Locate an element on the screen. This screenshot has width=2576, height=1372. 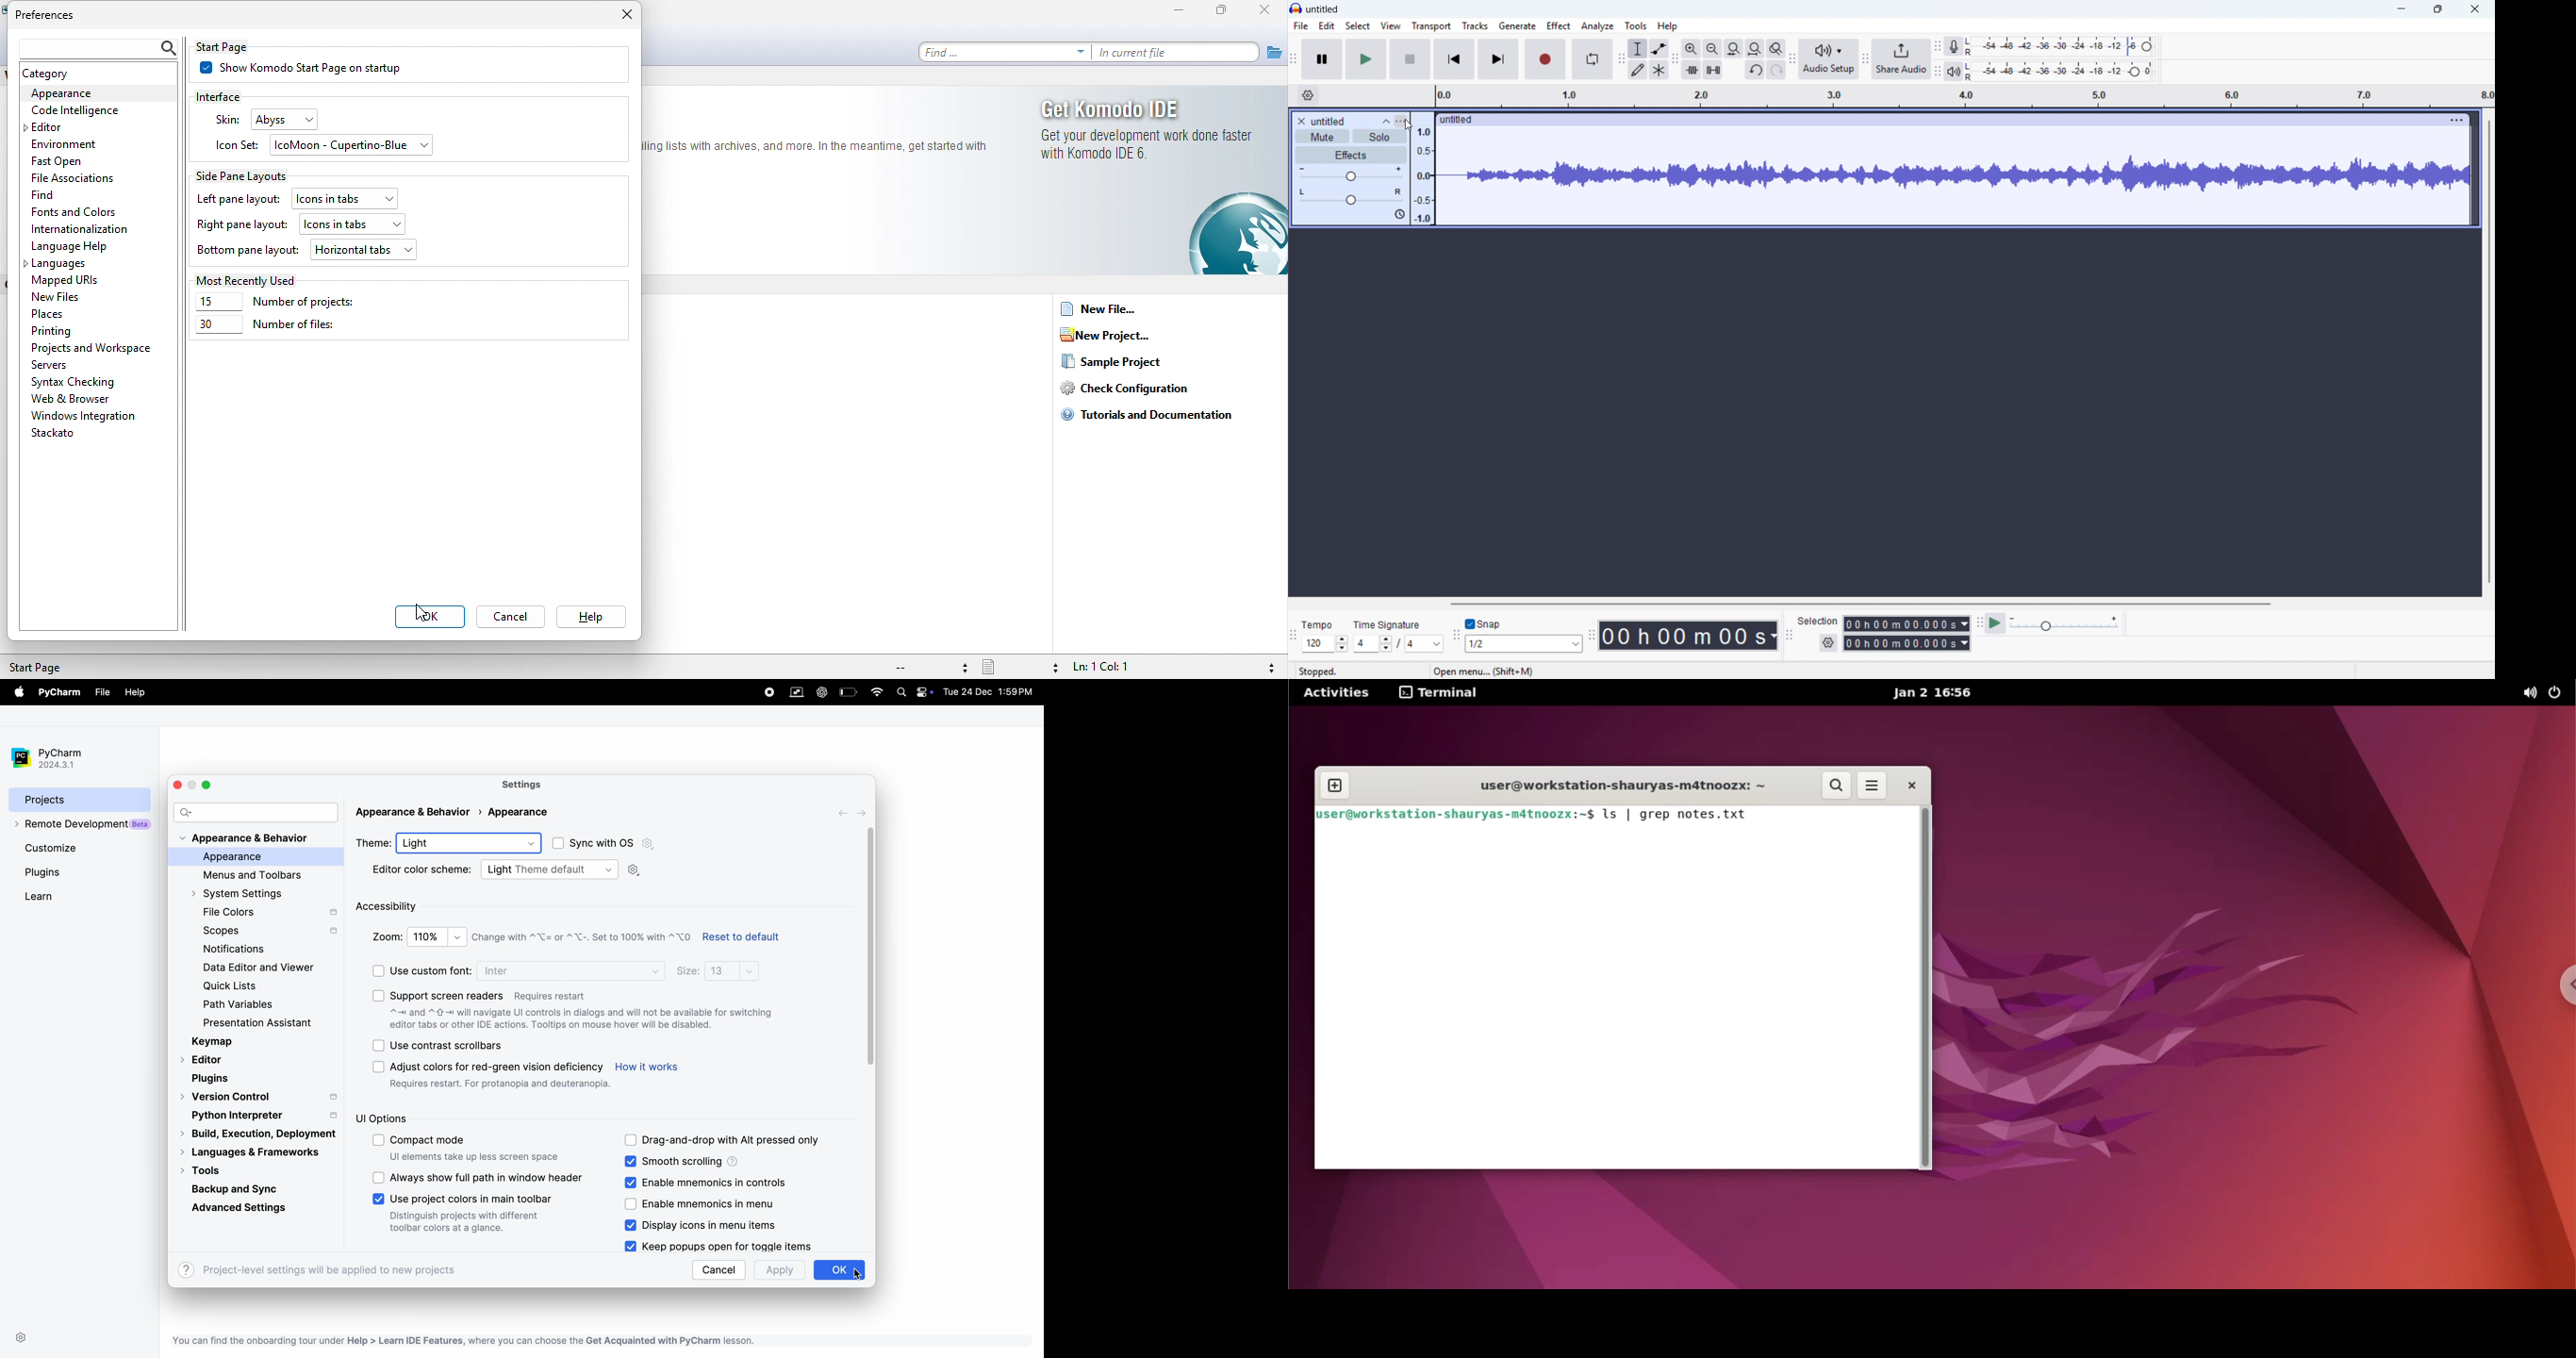
Gain  is located at coordinates (1351, 173).